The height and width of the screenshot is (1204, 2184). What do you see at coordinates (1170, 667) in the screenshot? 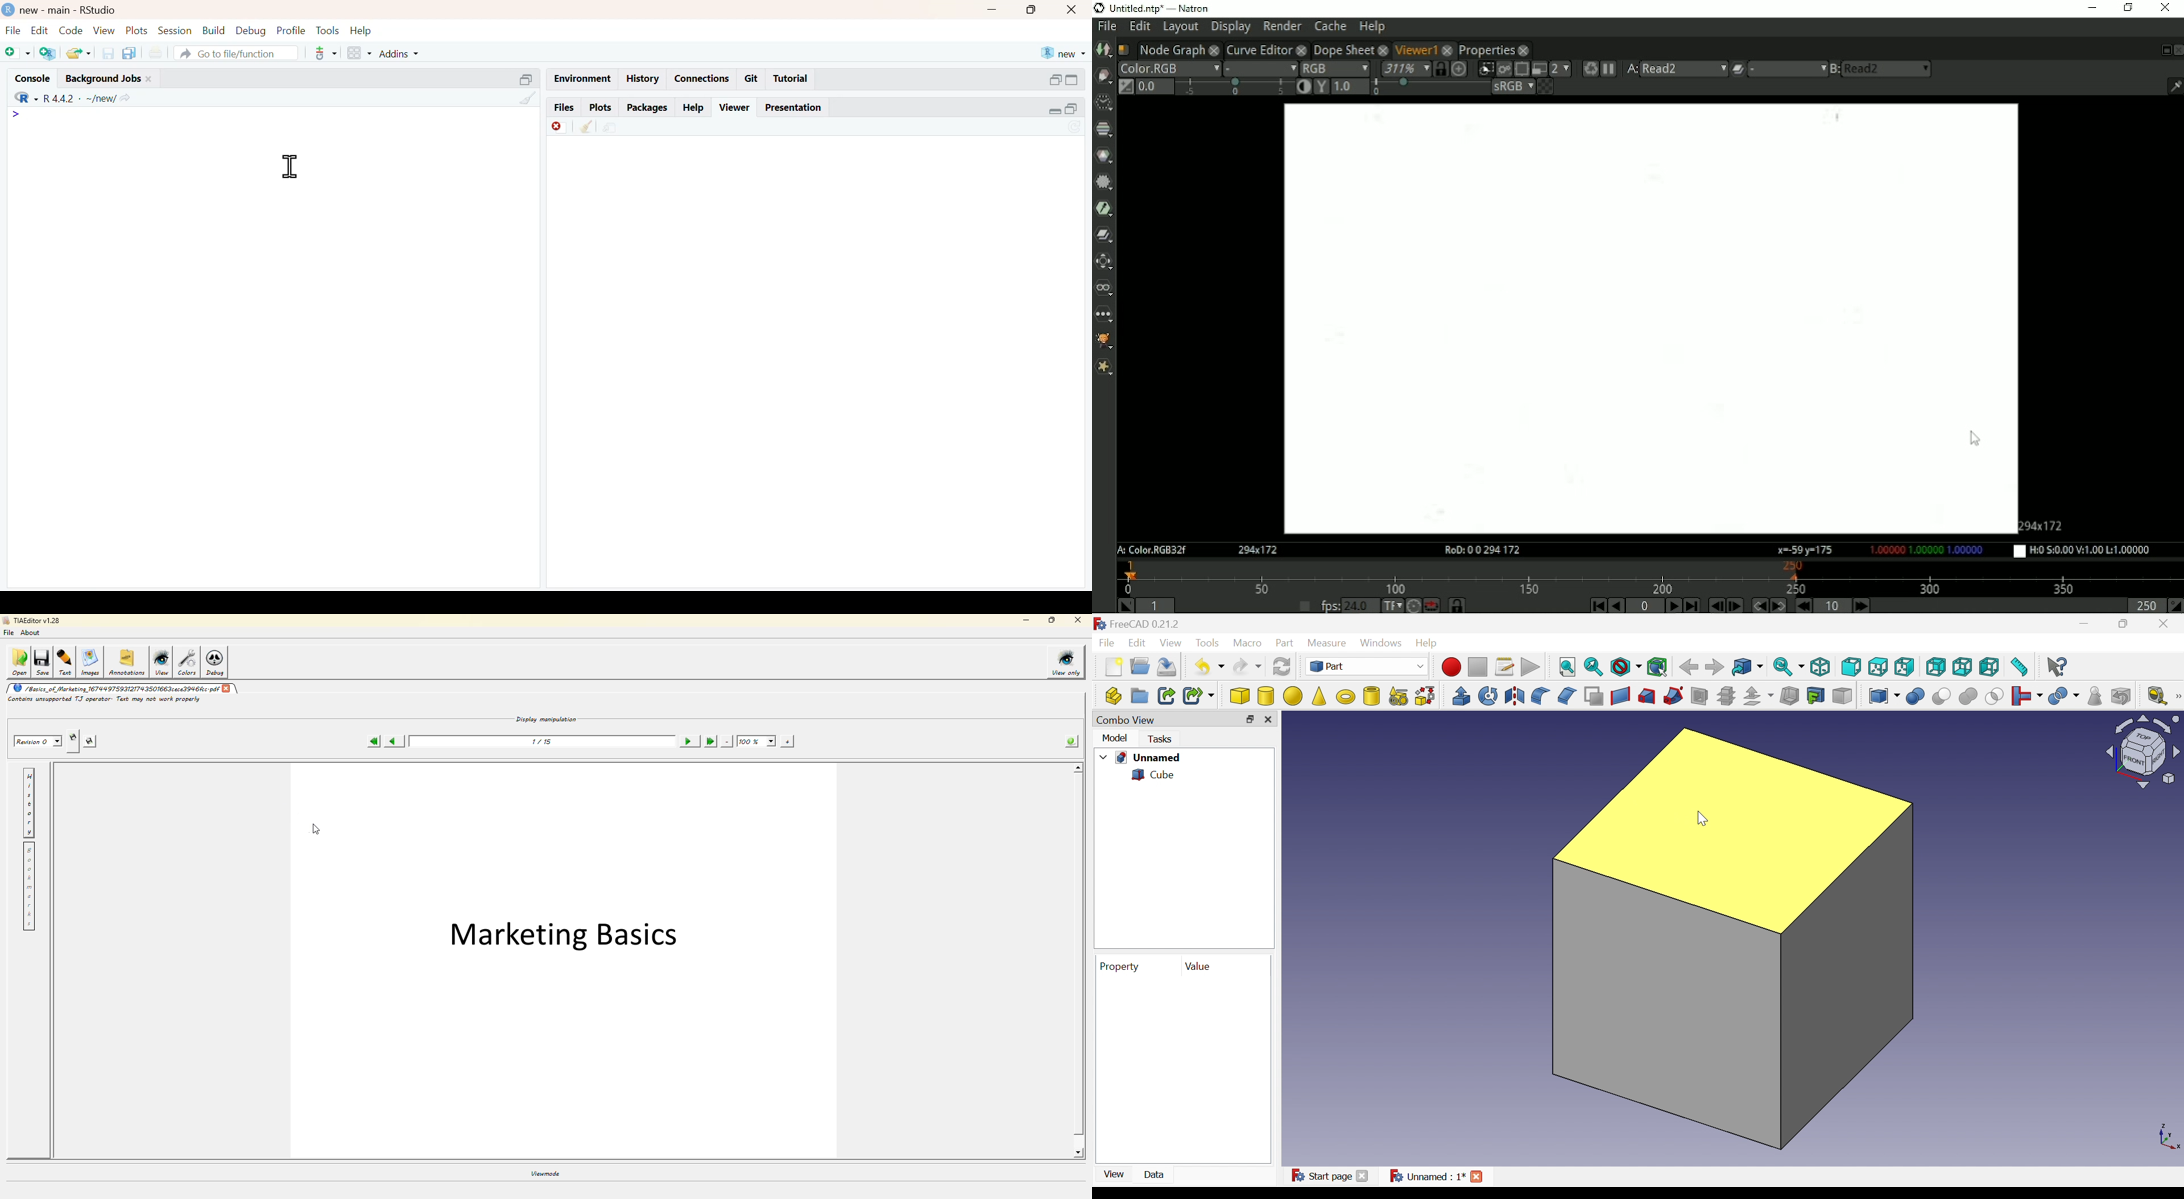
I see `Save` at bounding box center [1170, 667].